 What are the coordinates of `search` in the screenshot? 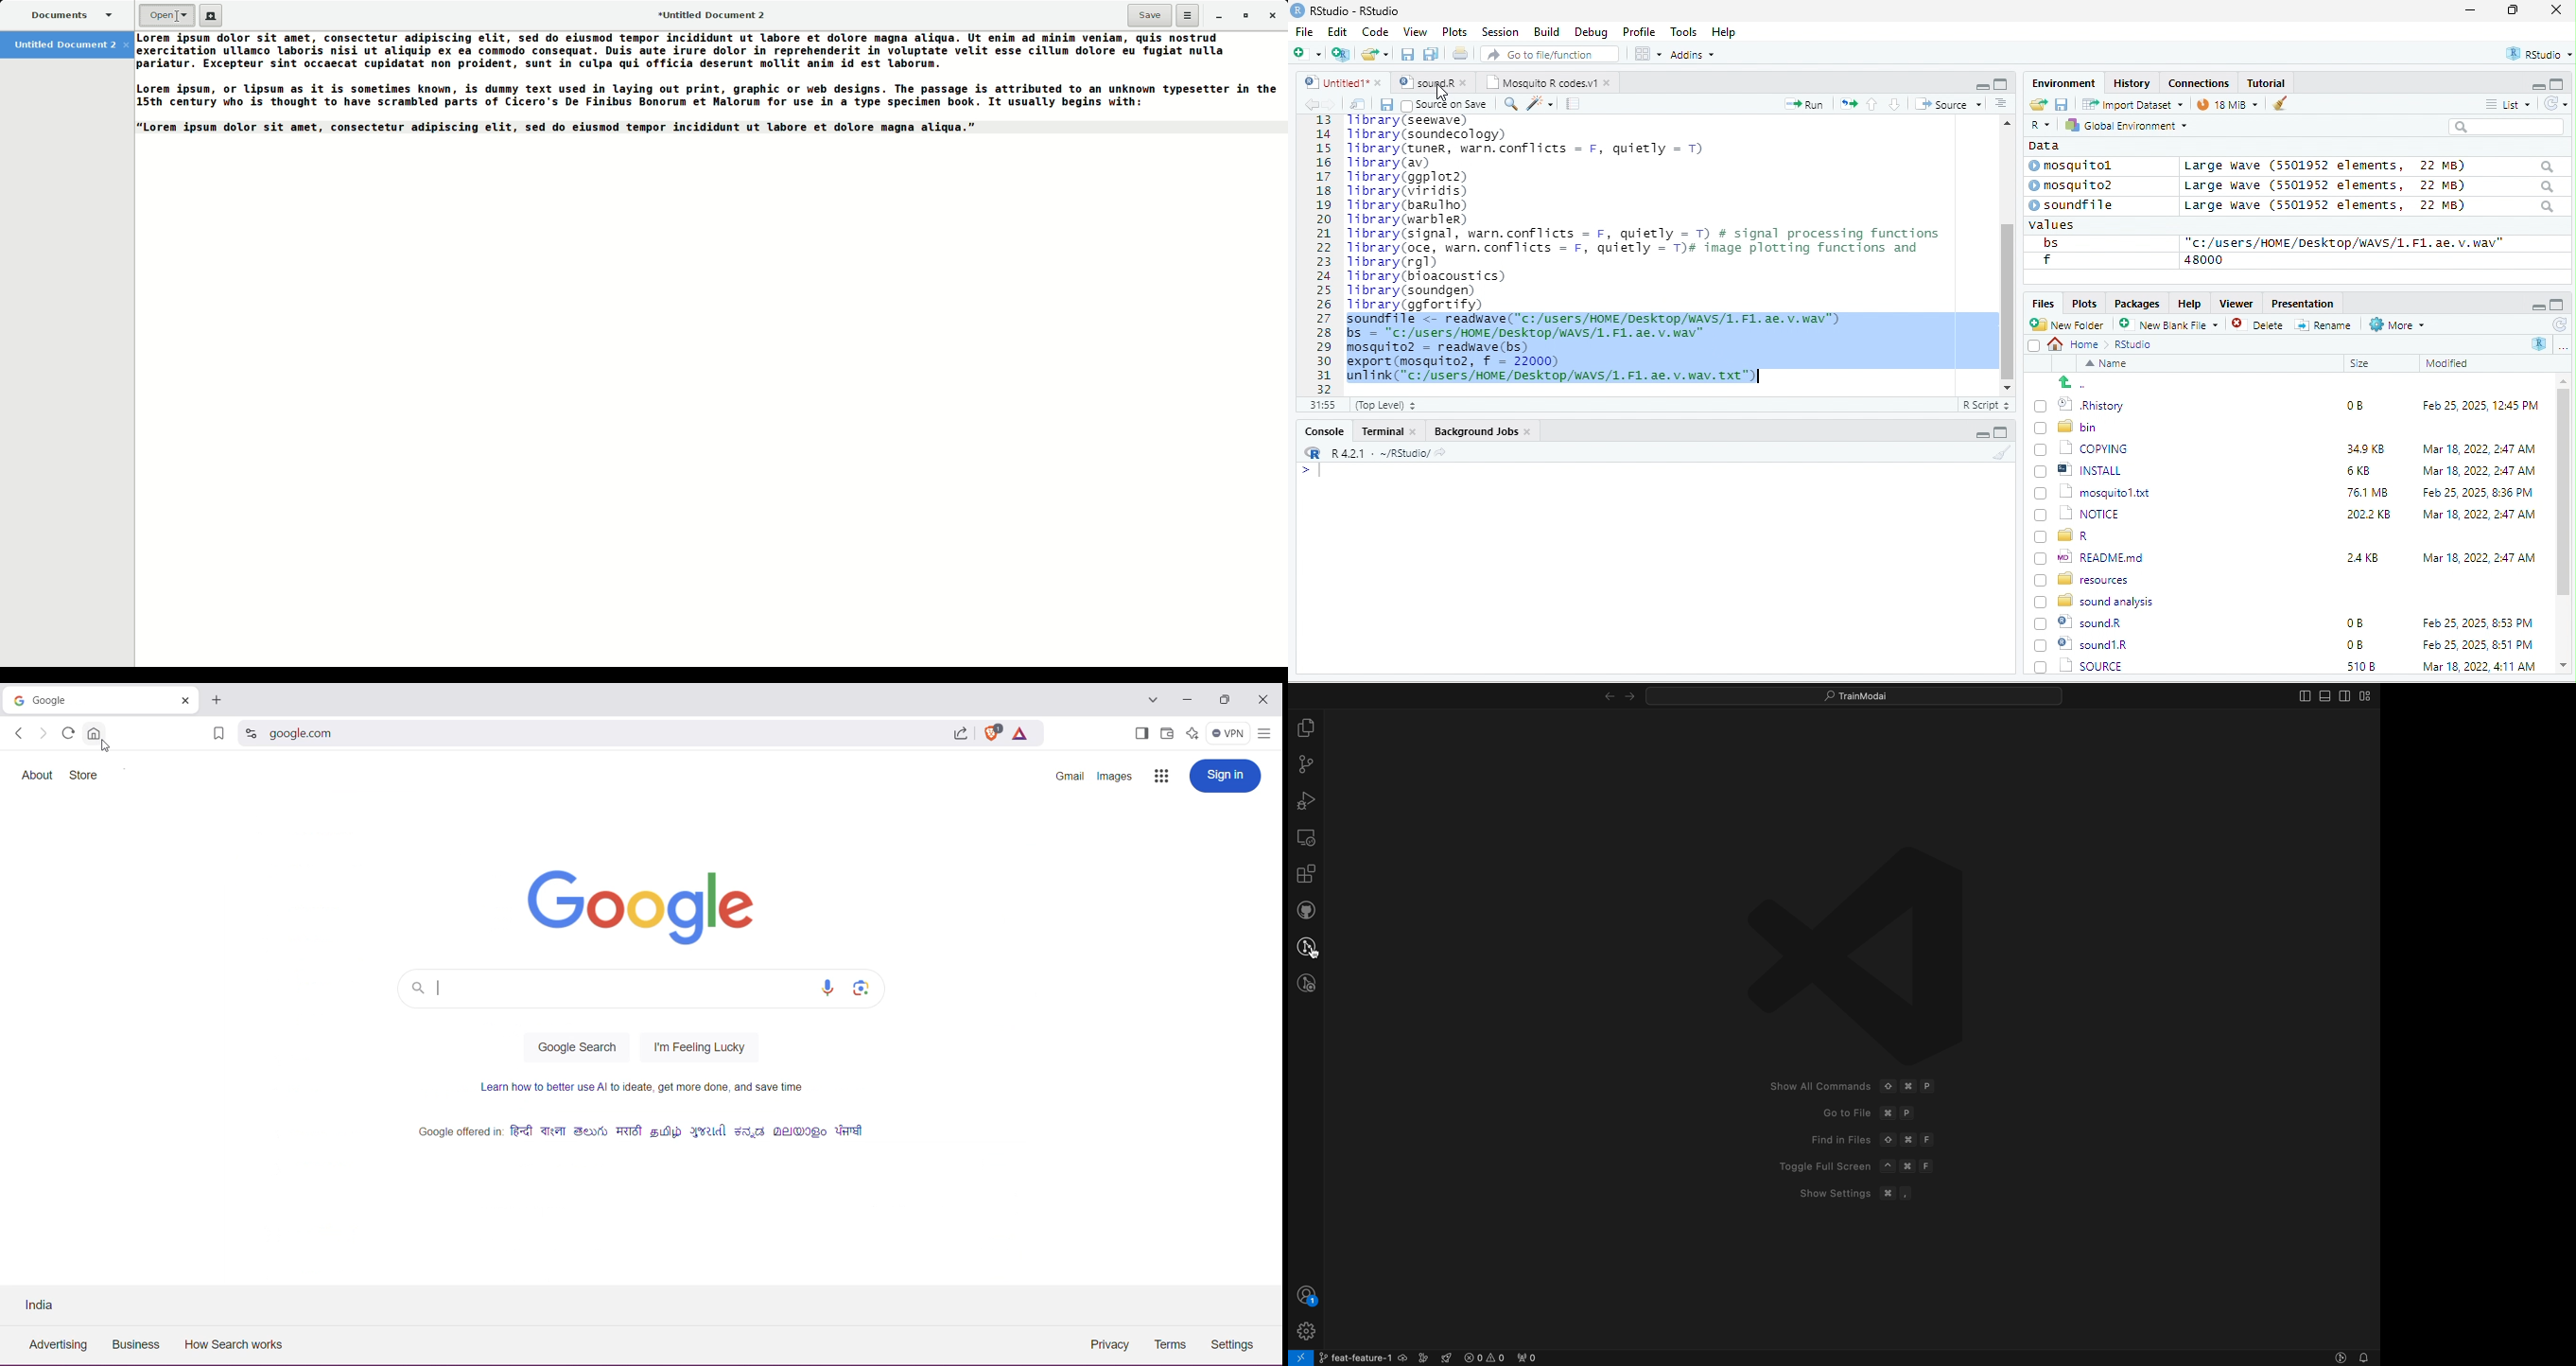 It's located at (2506, 127).